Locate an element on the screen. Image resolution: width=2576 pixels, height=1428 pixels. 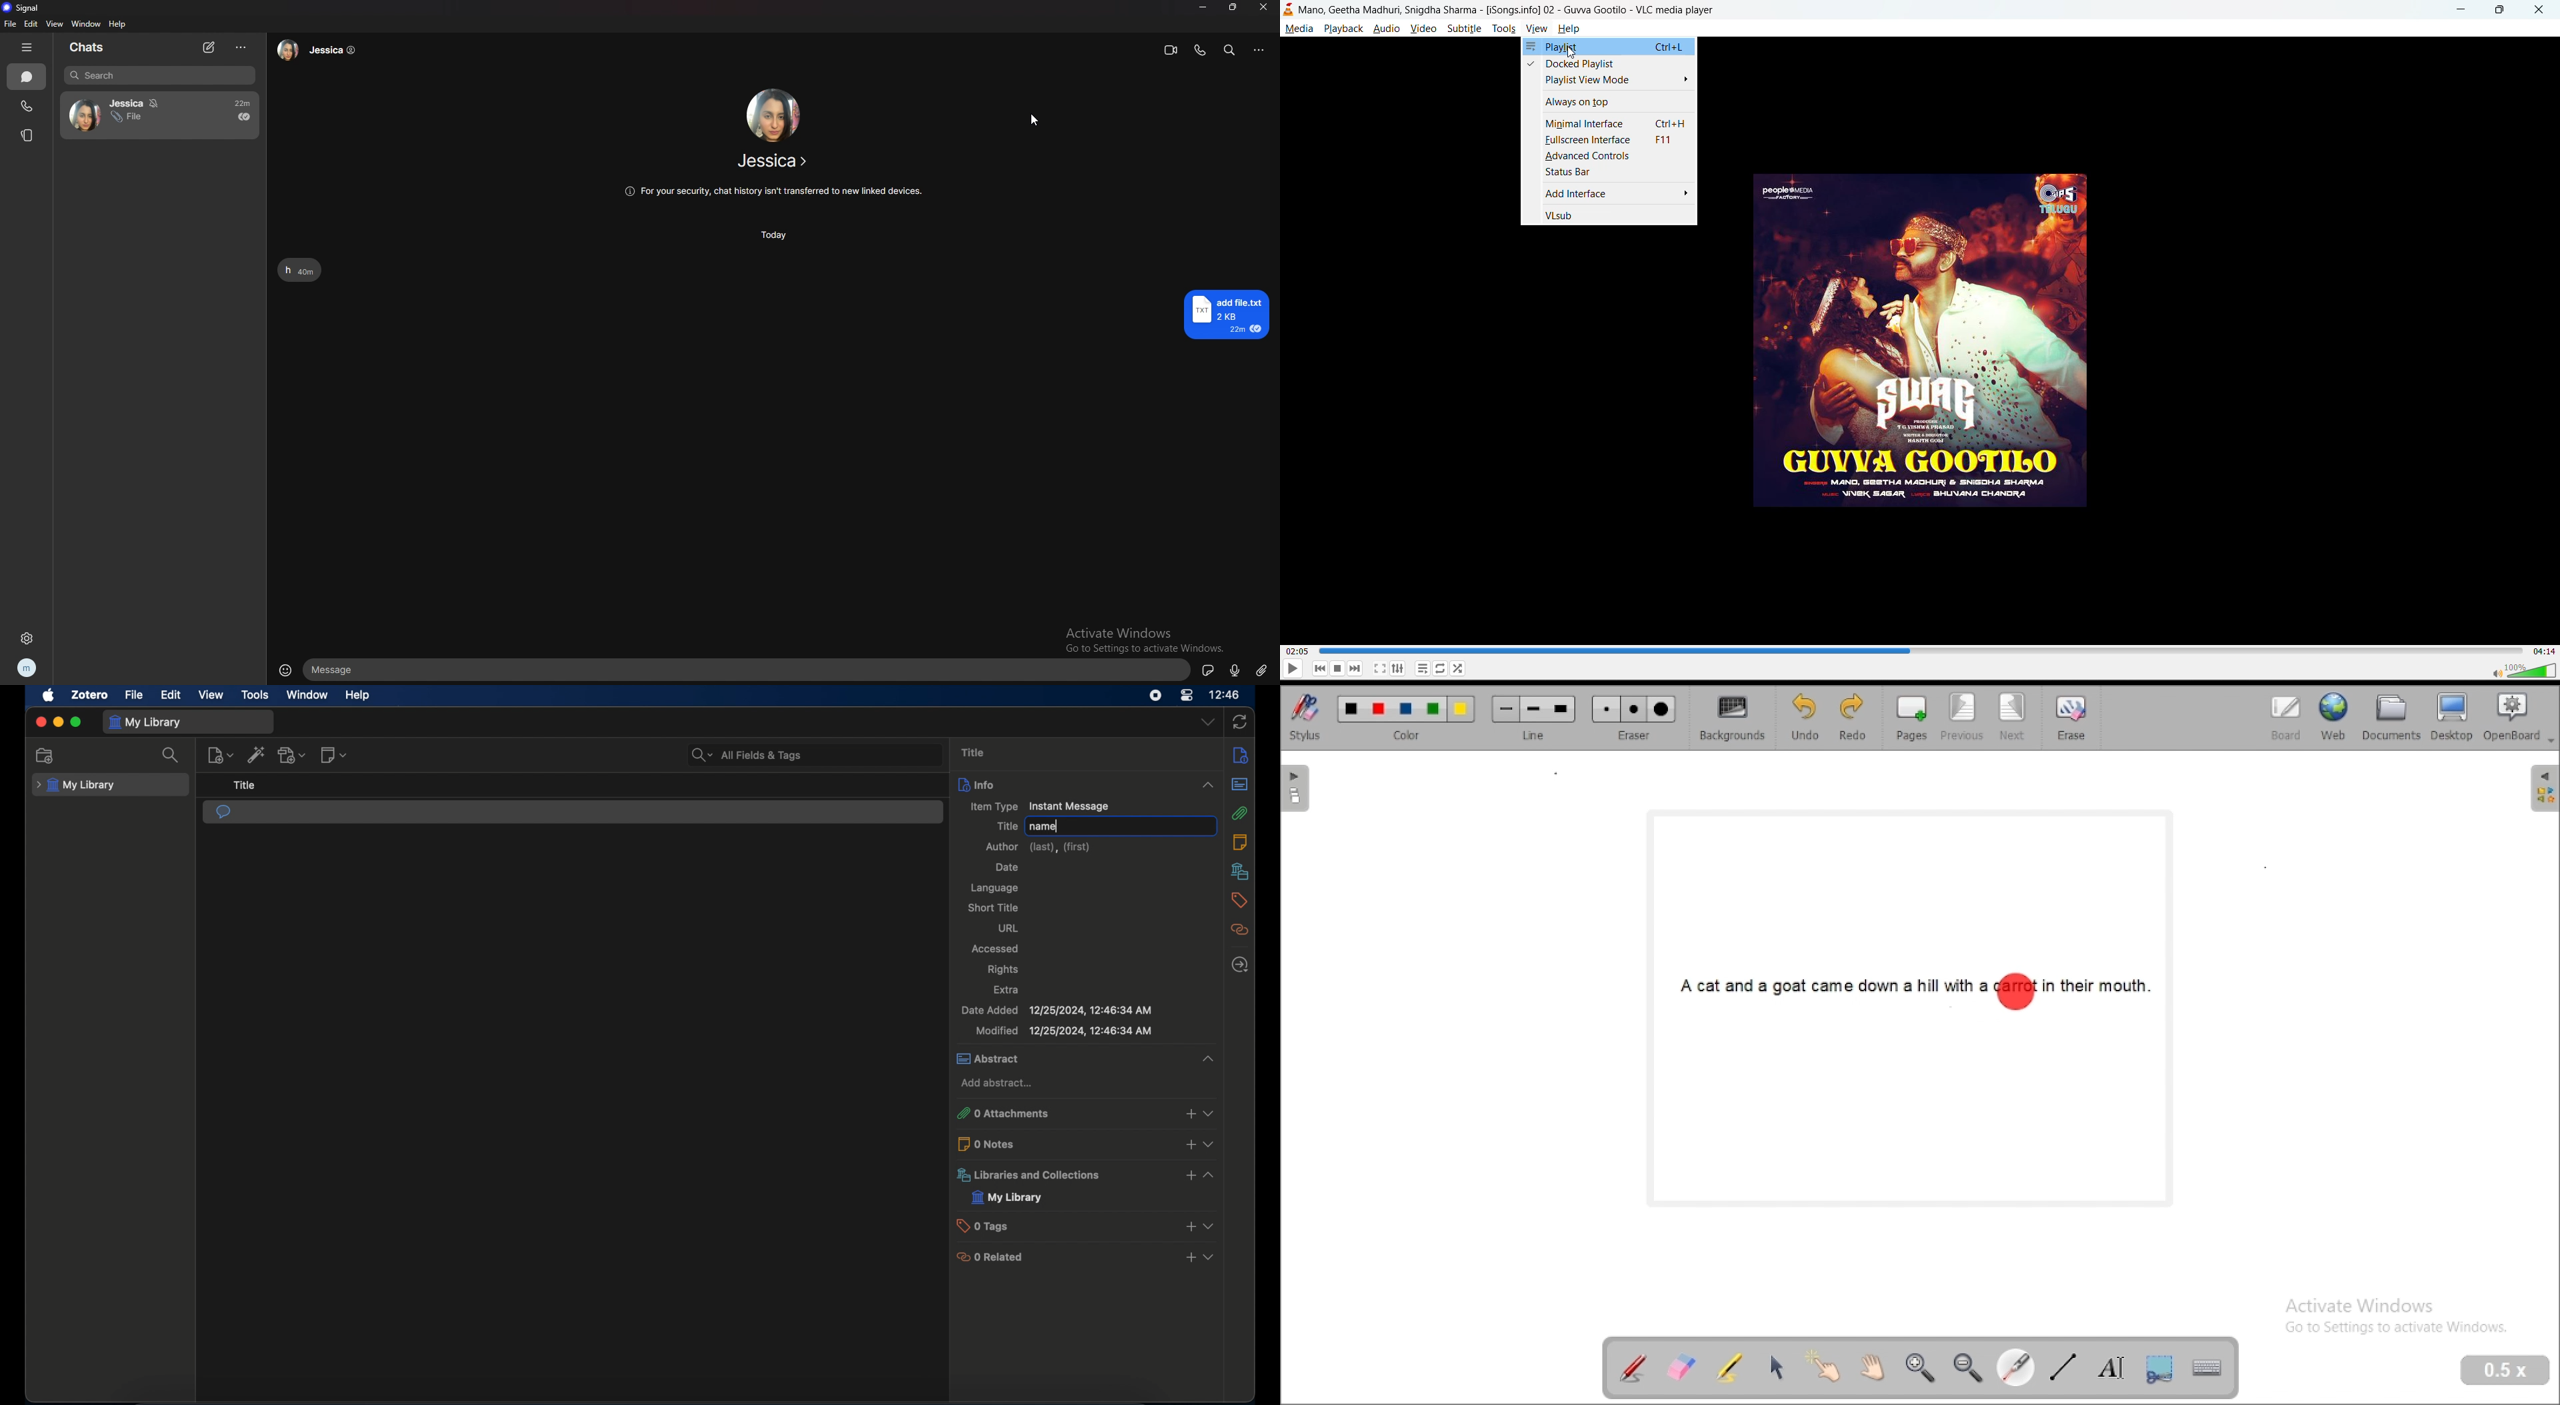
name is located at coordinates (1045, 826).